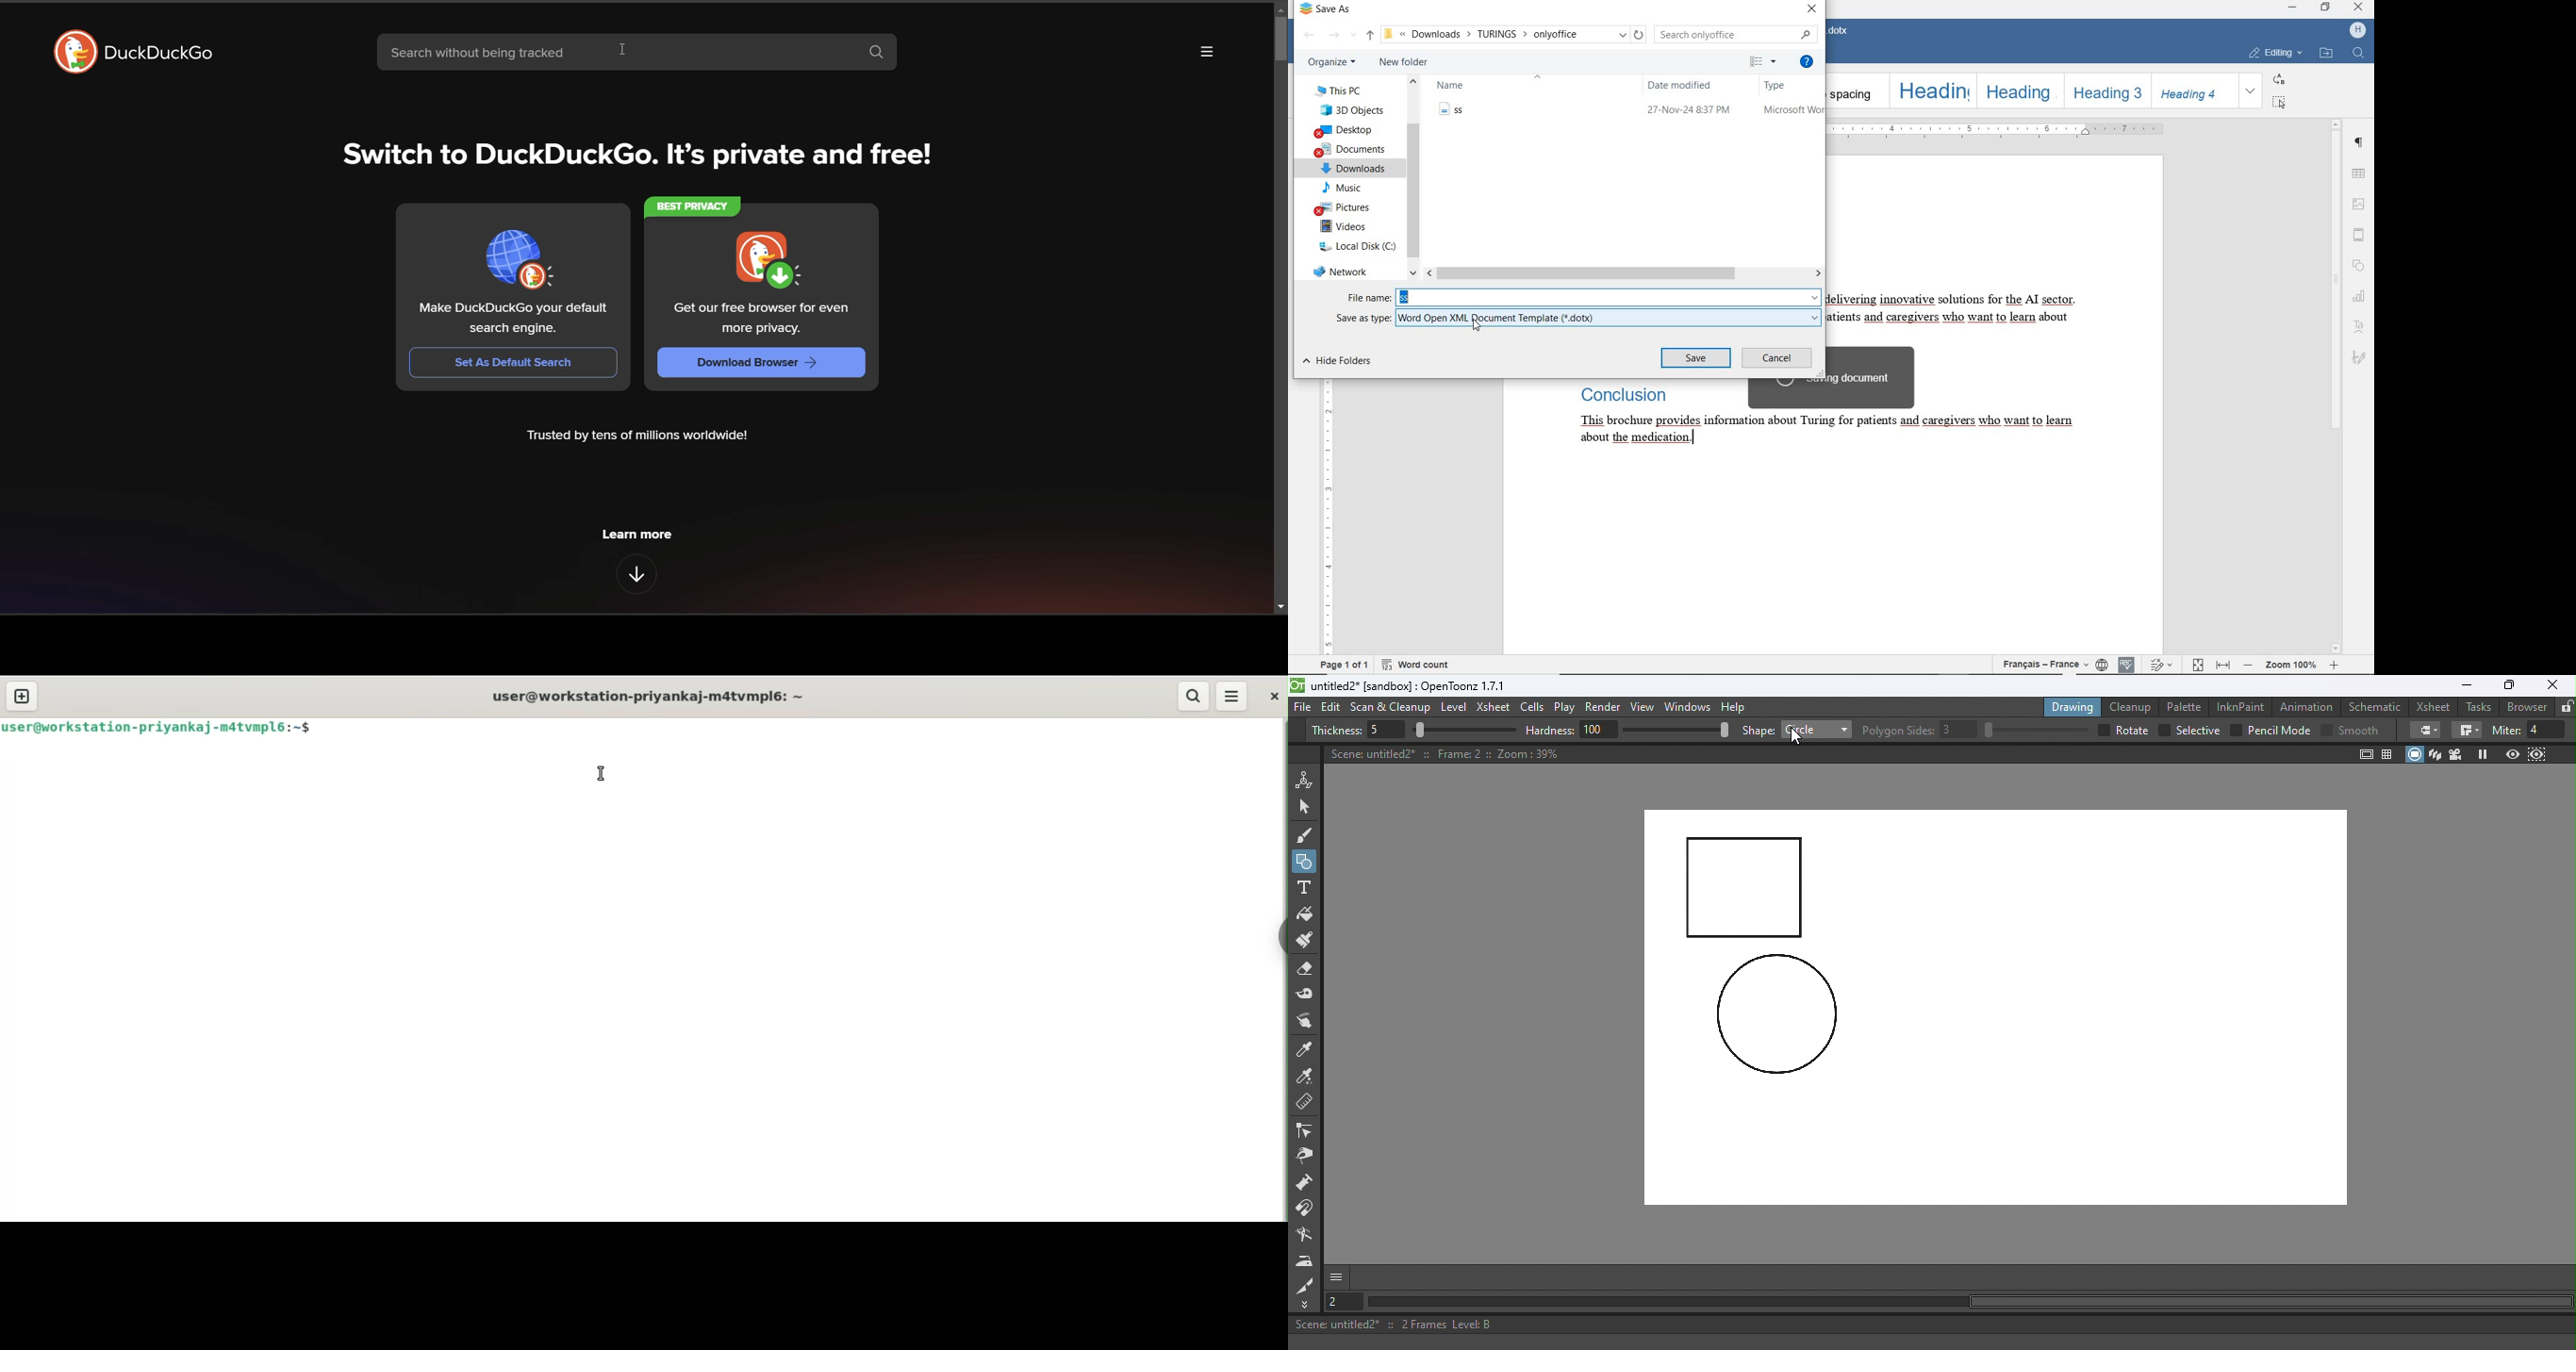  What do you see at coordinates (2192, 91) in the screenshot?
I see `HEADING 4` at bounding box center [2192, 91].